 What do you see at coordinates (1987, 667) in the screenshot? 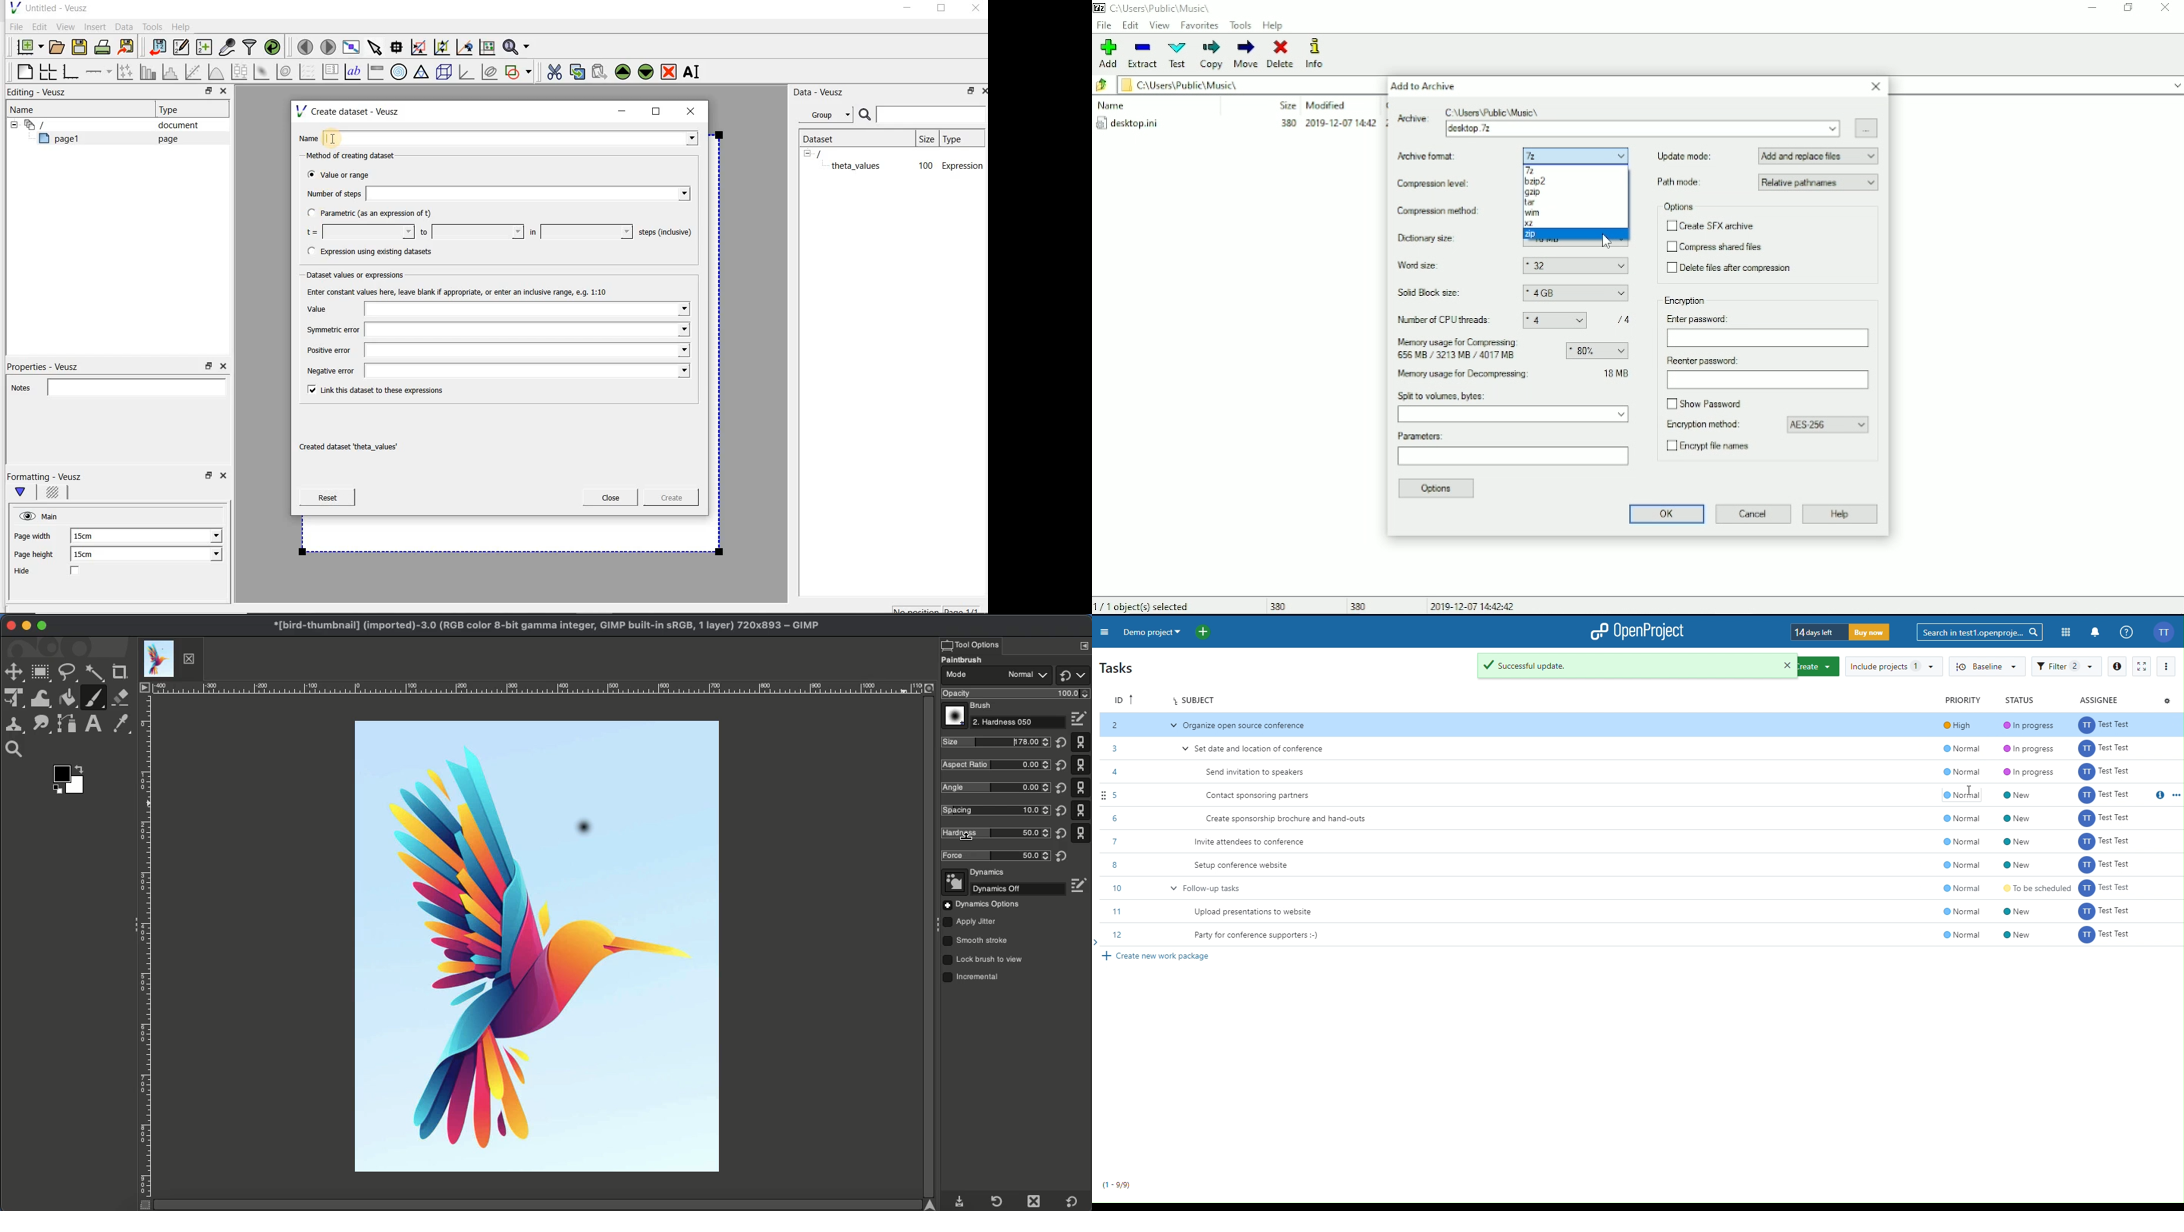
I see `Baseline` at bounding box center [1987, 667].